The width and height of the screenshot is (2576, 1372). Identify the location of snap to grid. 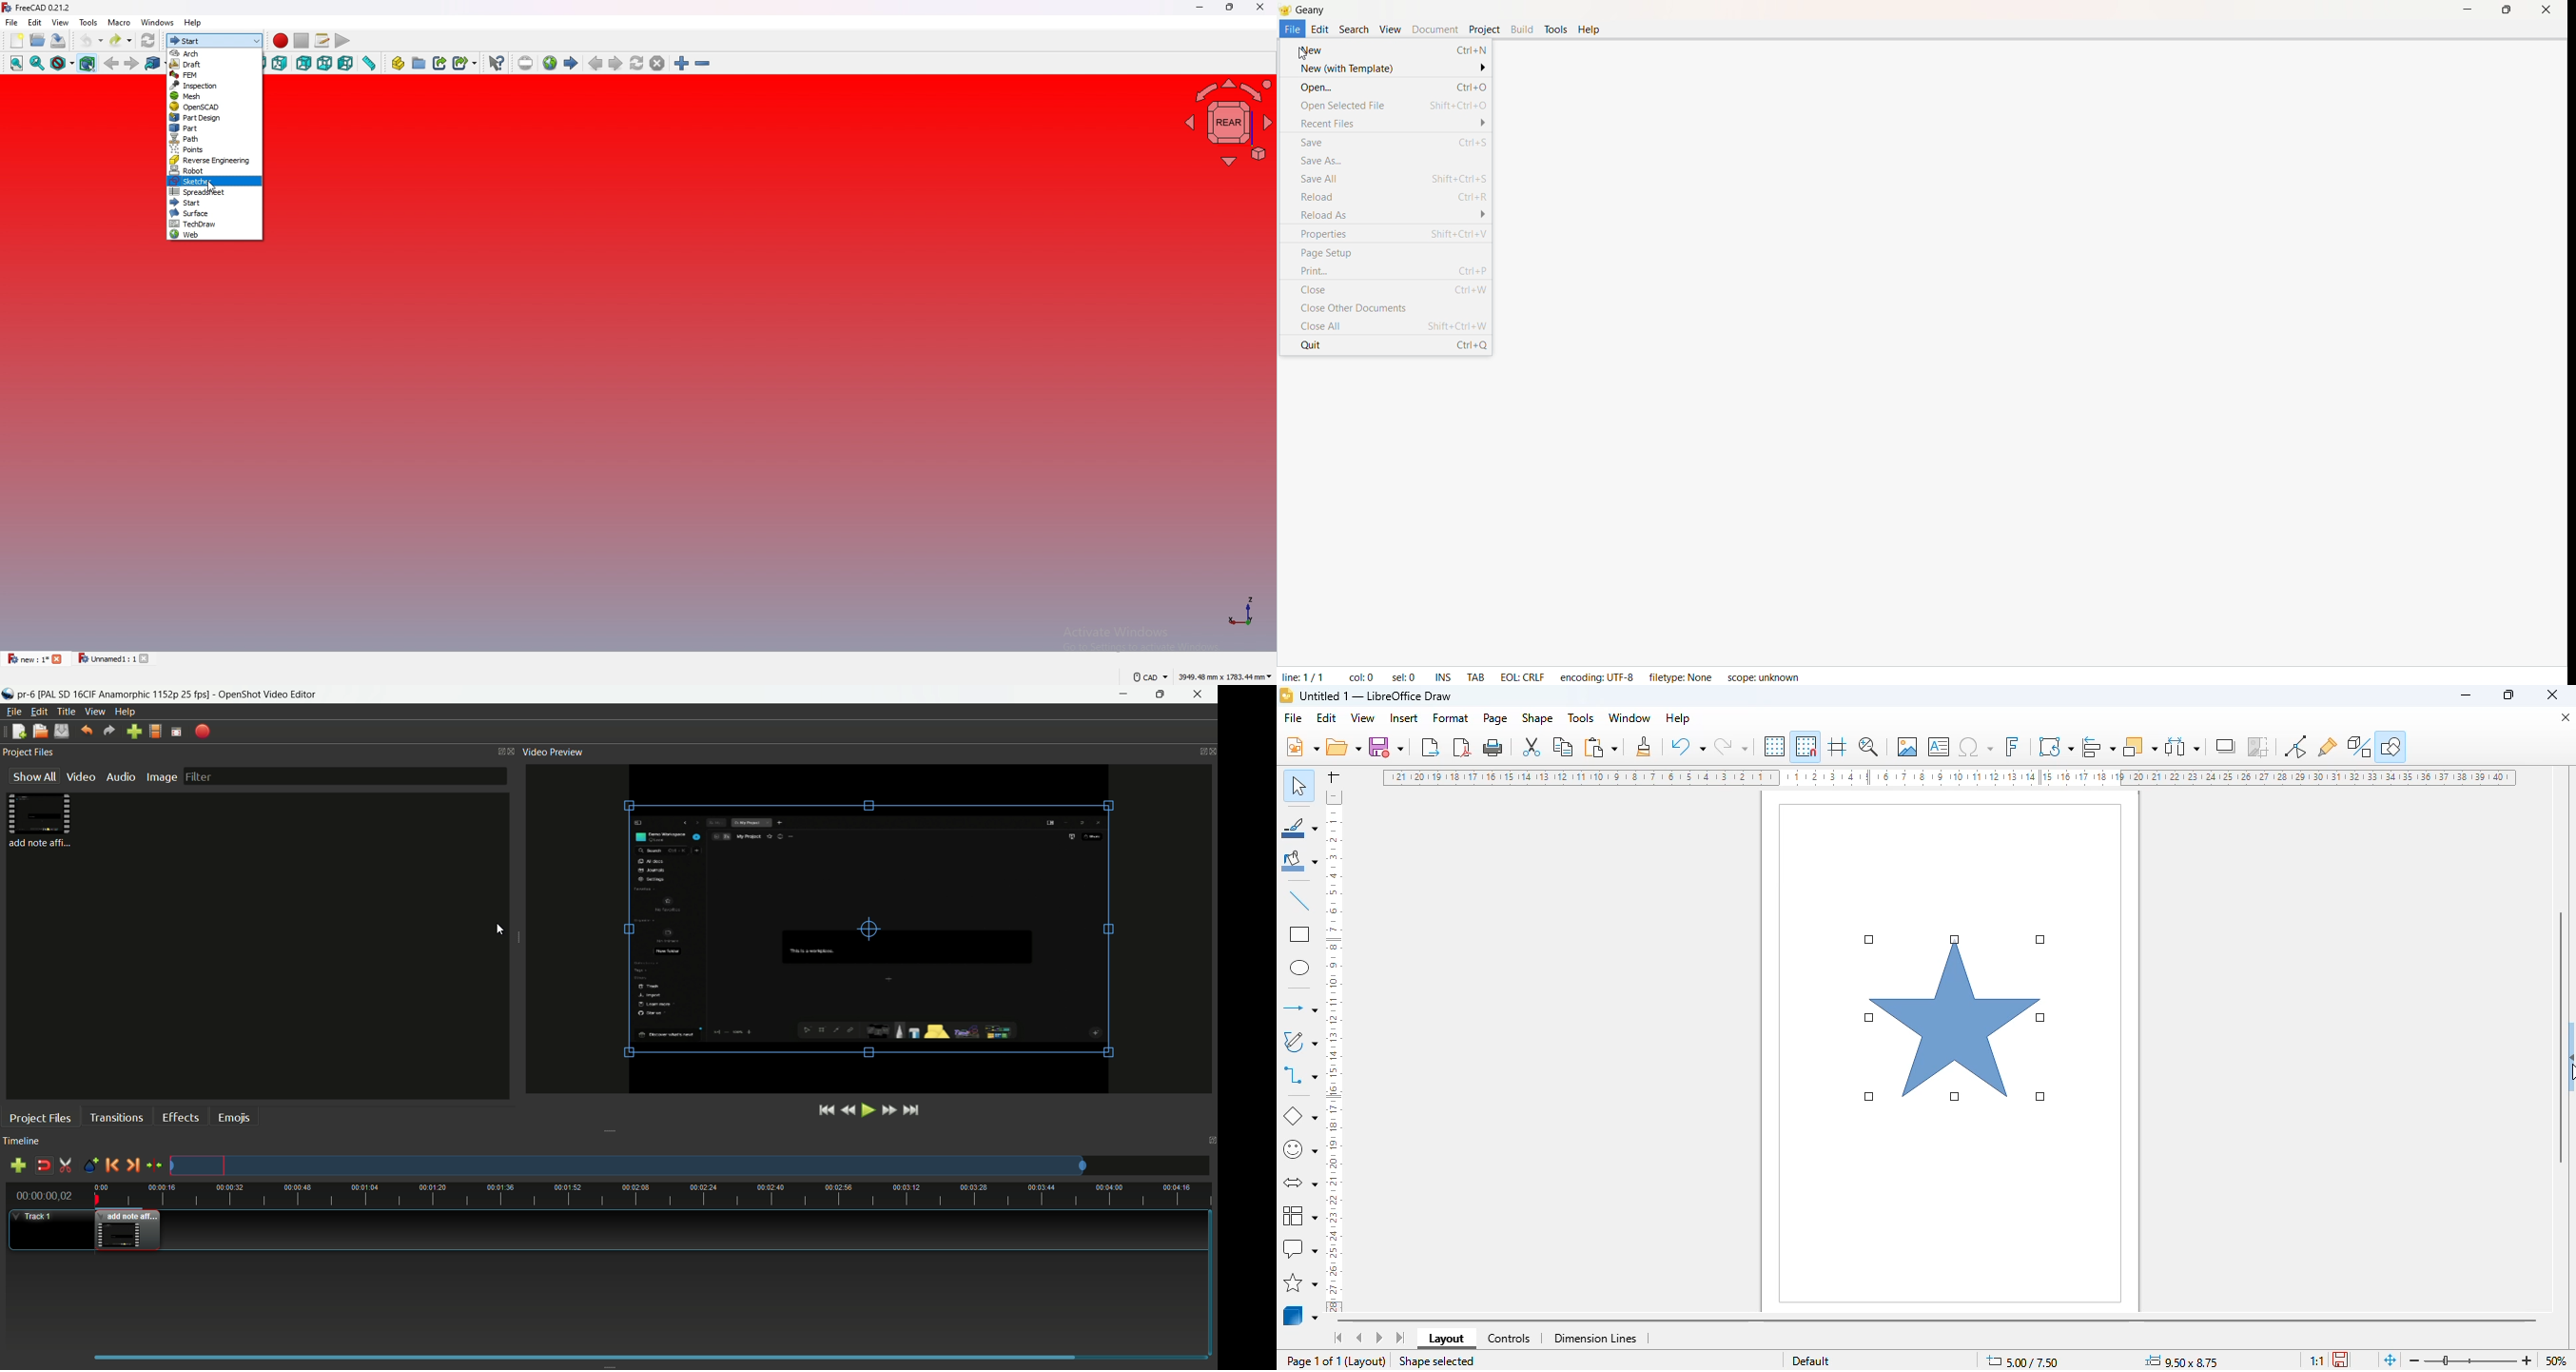
(1806, 746).